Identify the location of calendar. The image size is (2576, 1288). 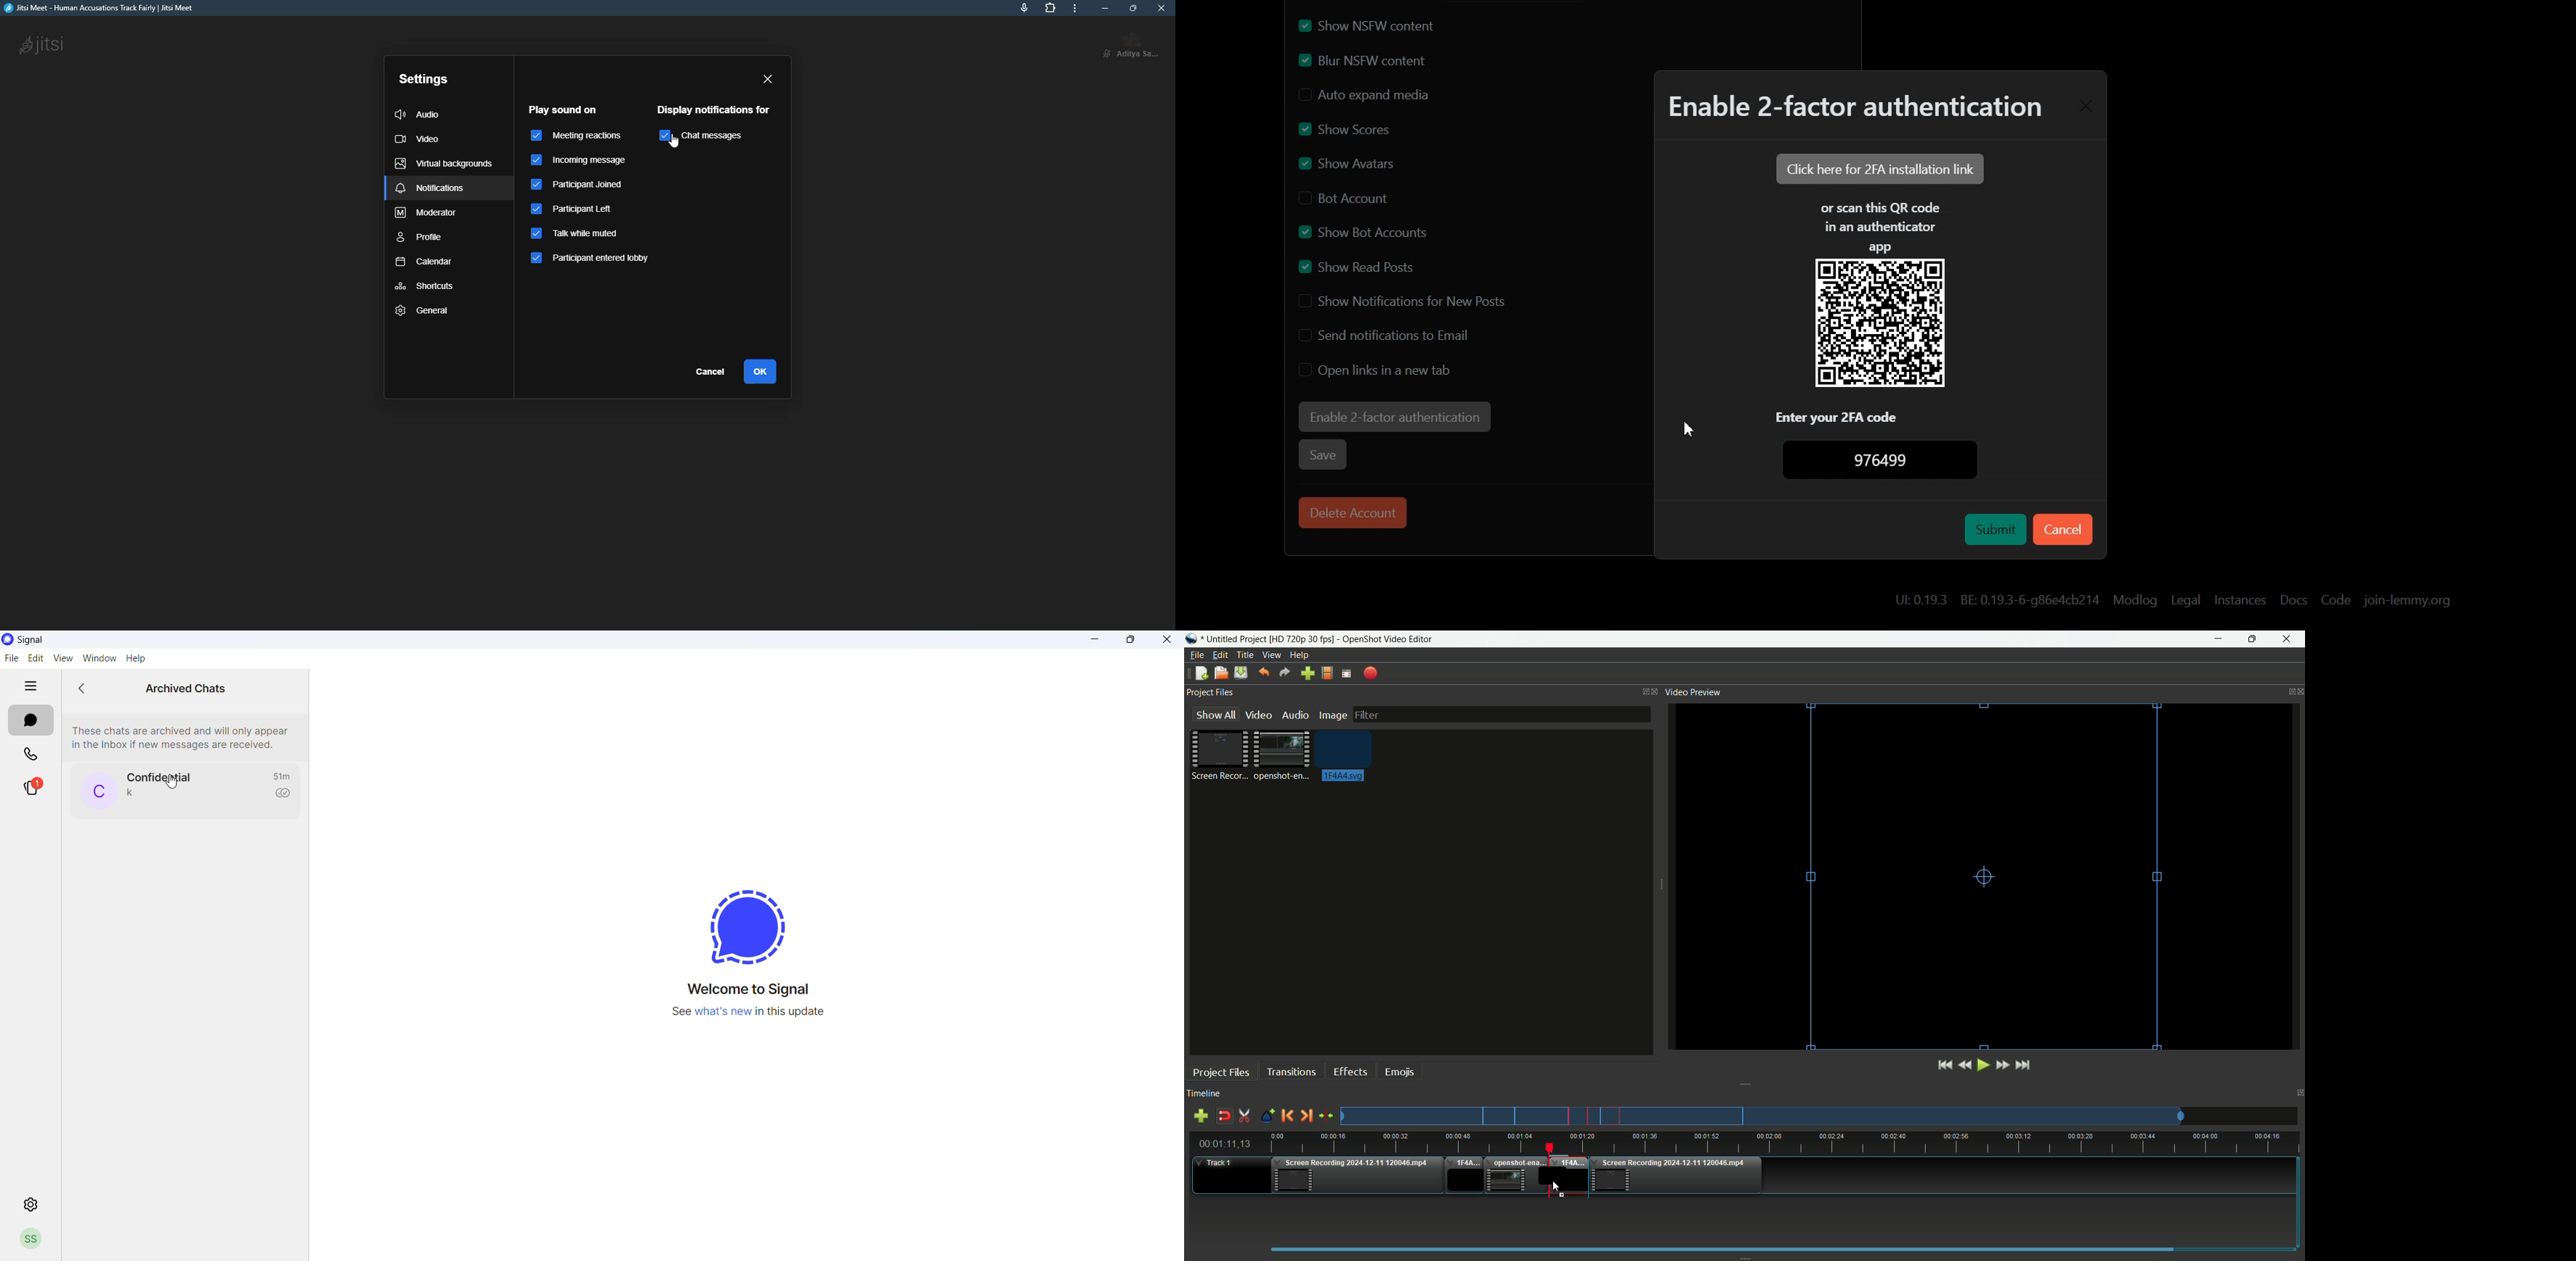
(426, 263).